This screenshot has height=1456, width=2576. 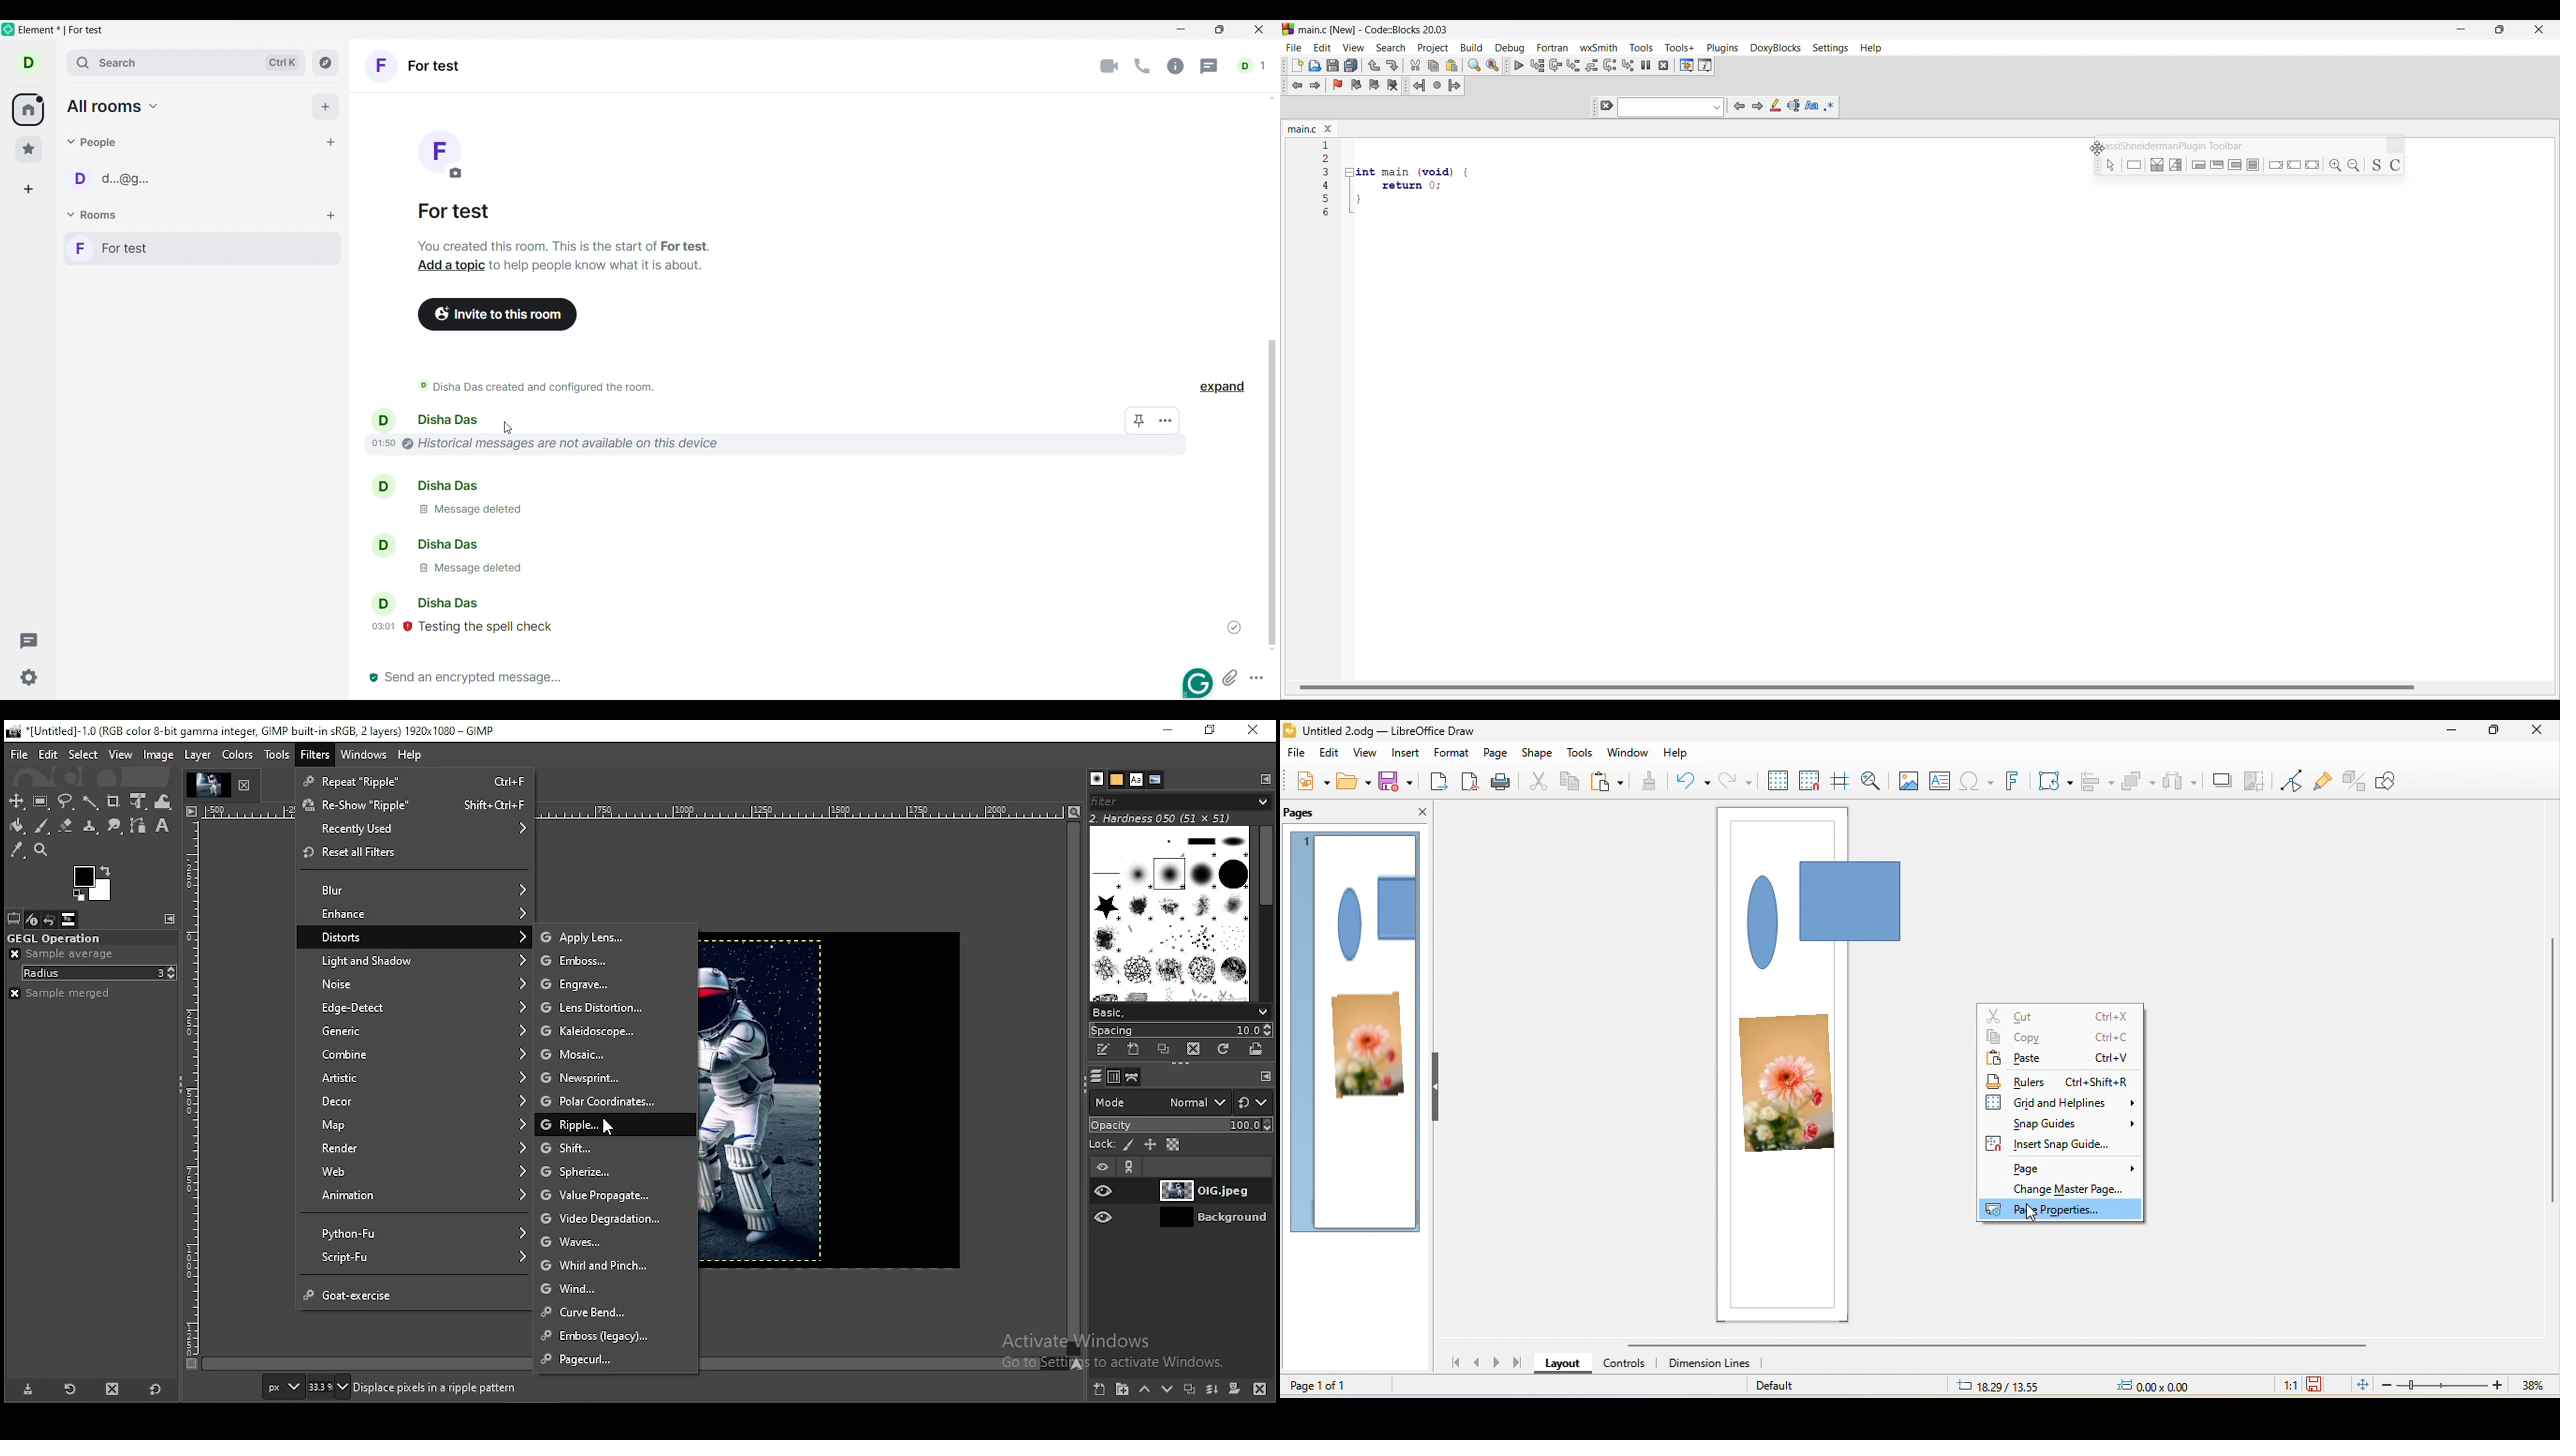 What do you see at coordinates (2018, 782) in the screenshot?
I see `fontwork text` at bounding box center [2018, 782].